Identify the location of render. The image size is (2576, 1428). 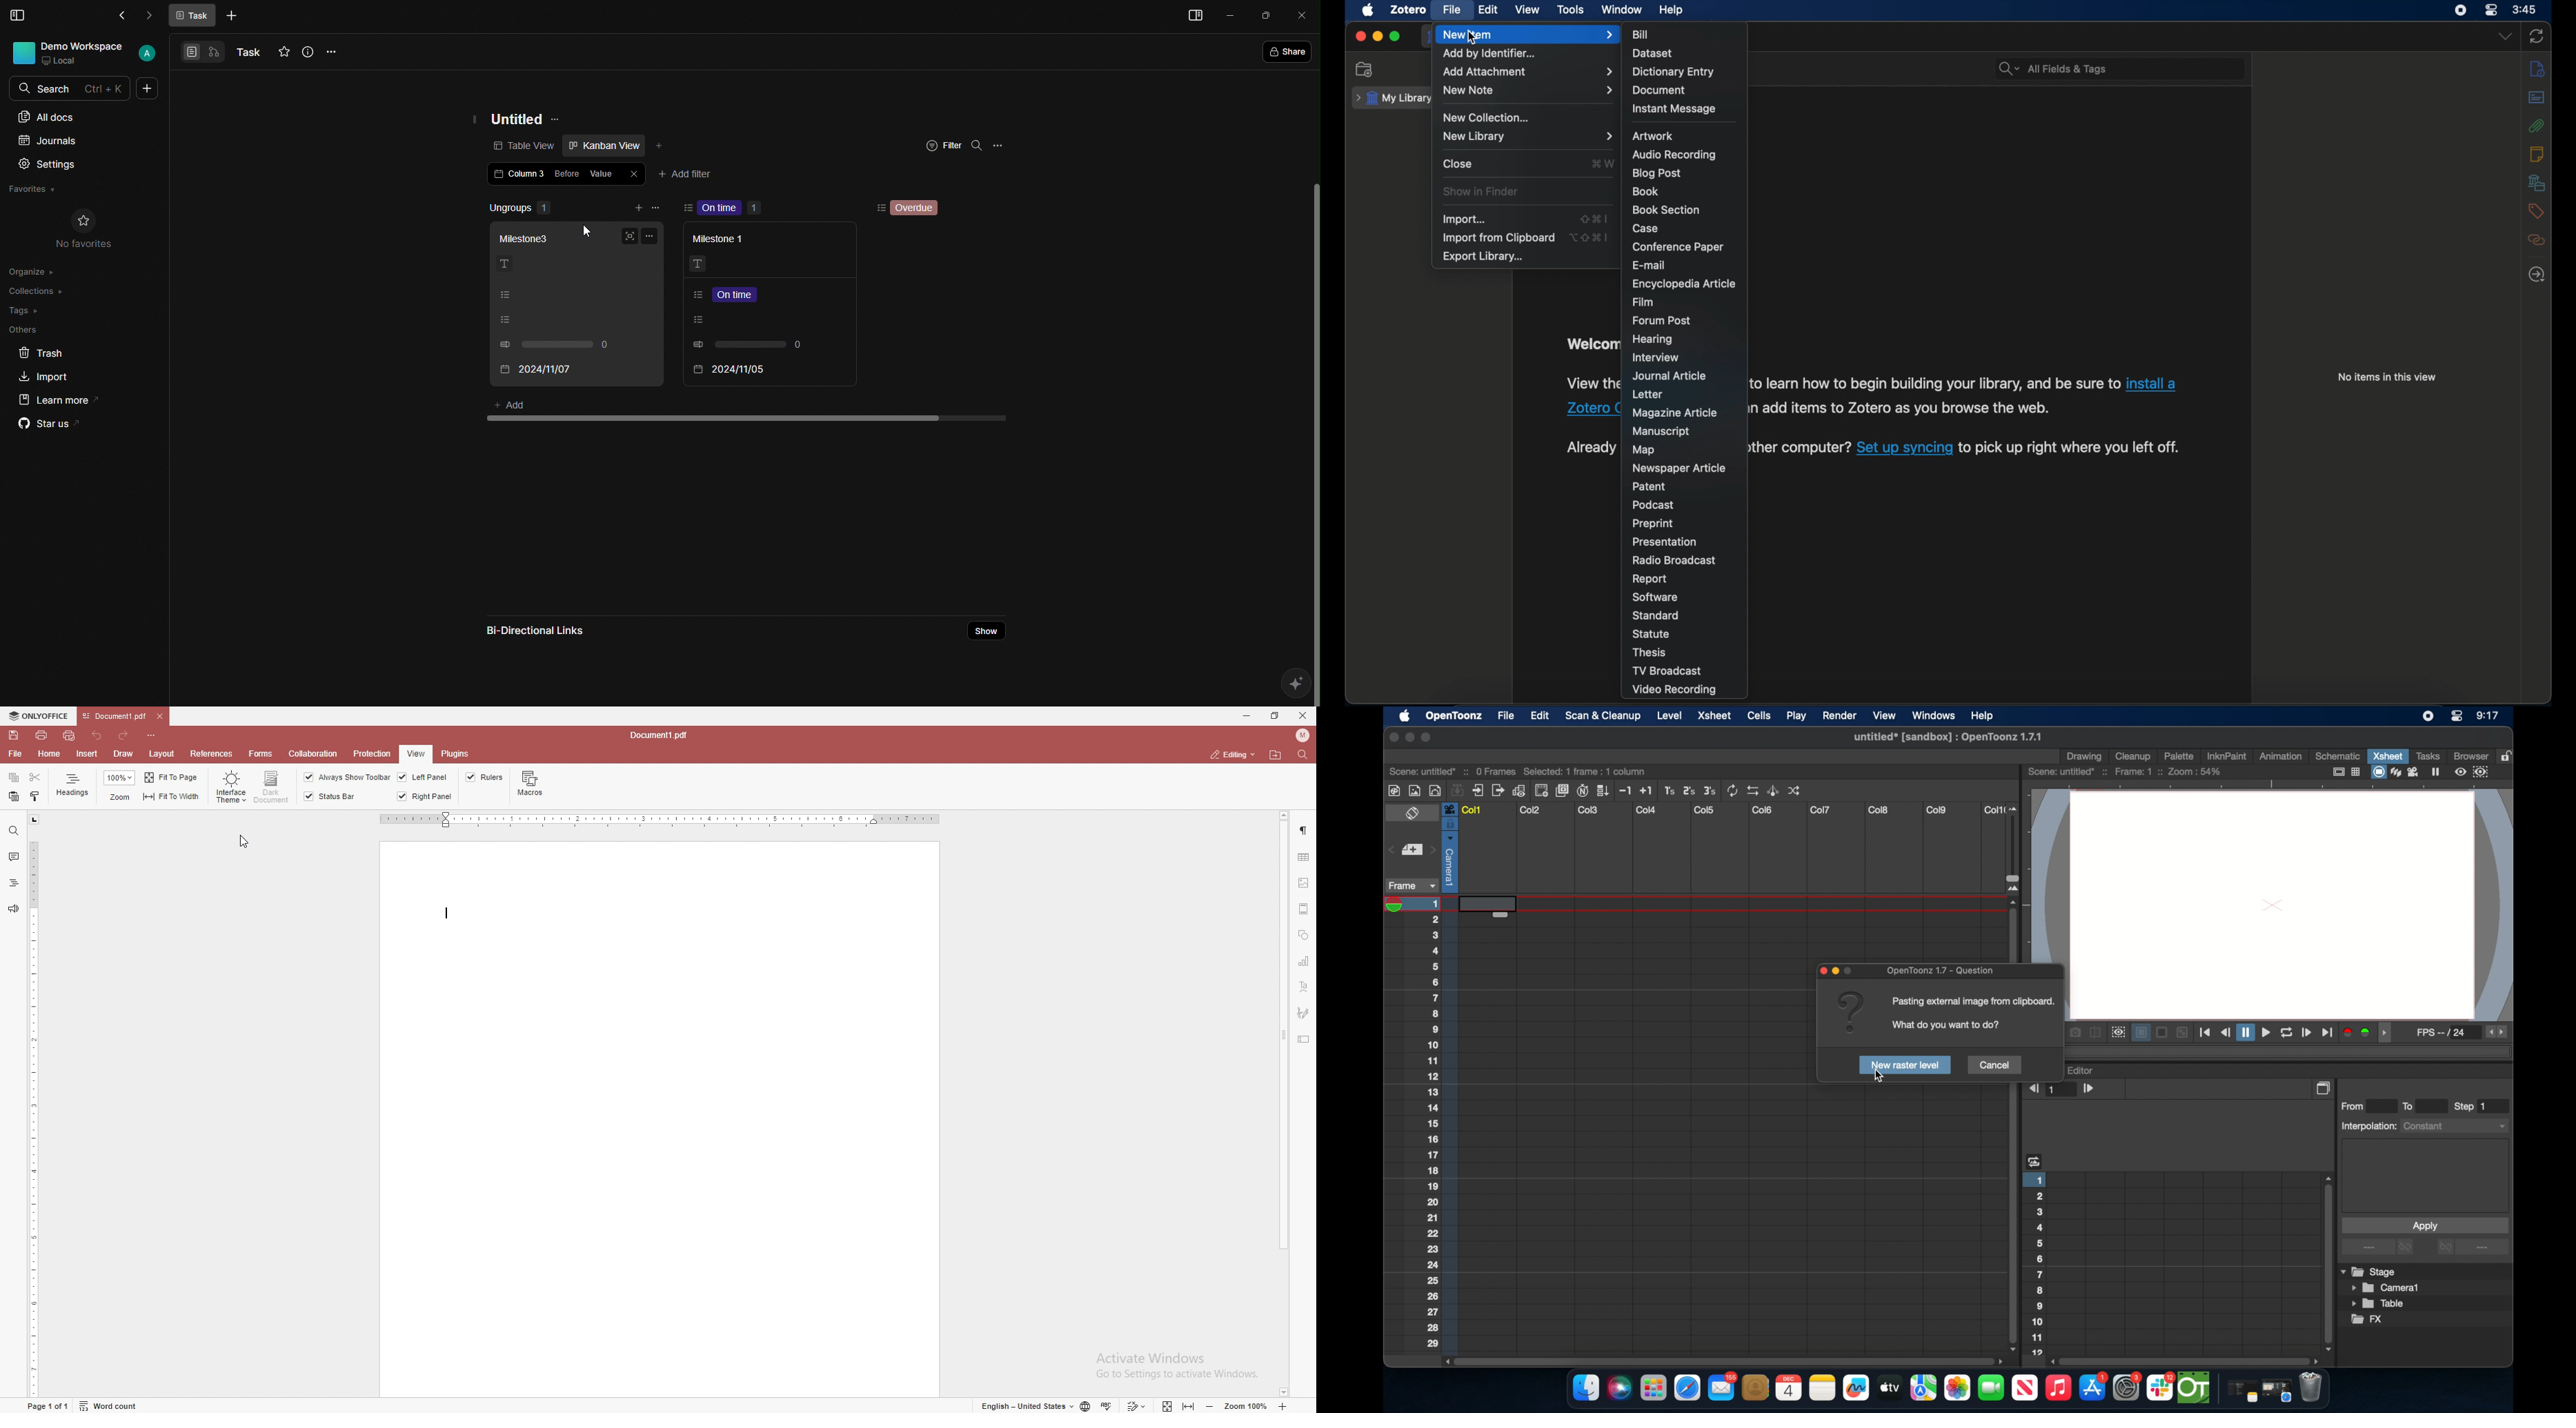
(1840, 716).